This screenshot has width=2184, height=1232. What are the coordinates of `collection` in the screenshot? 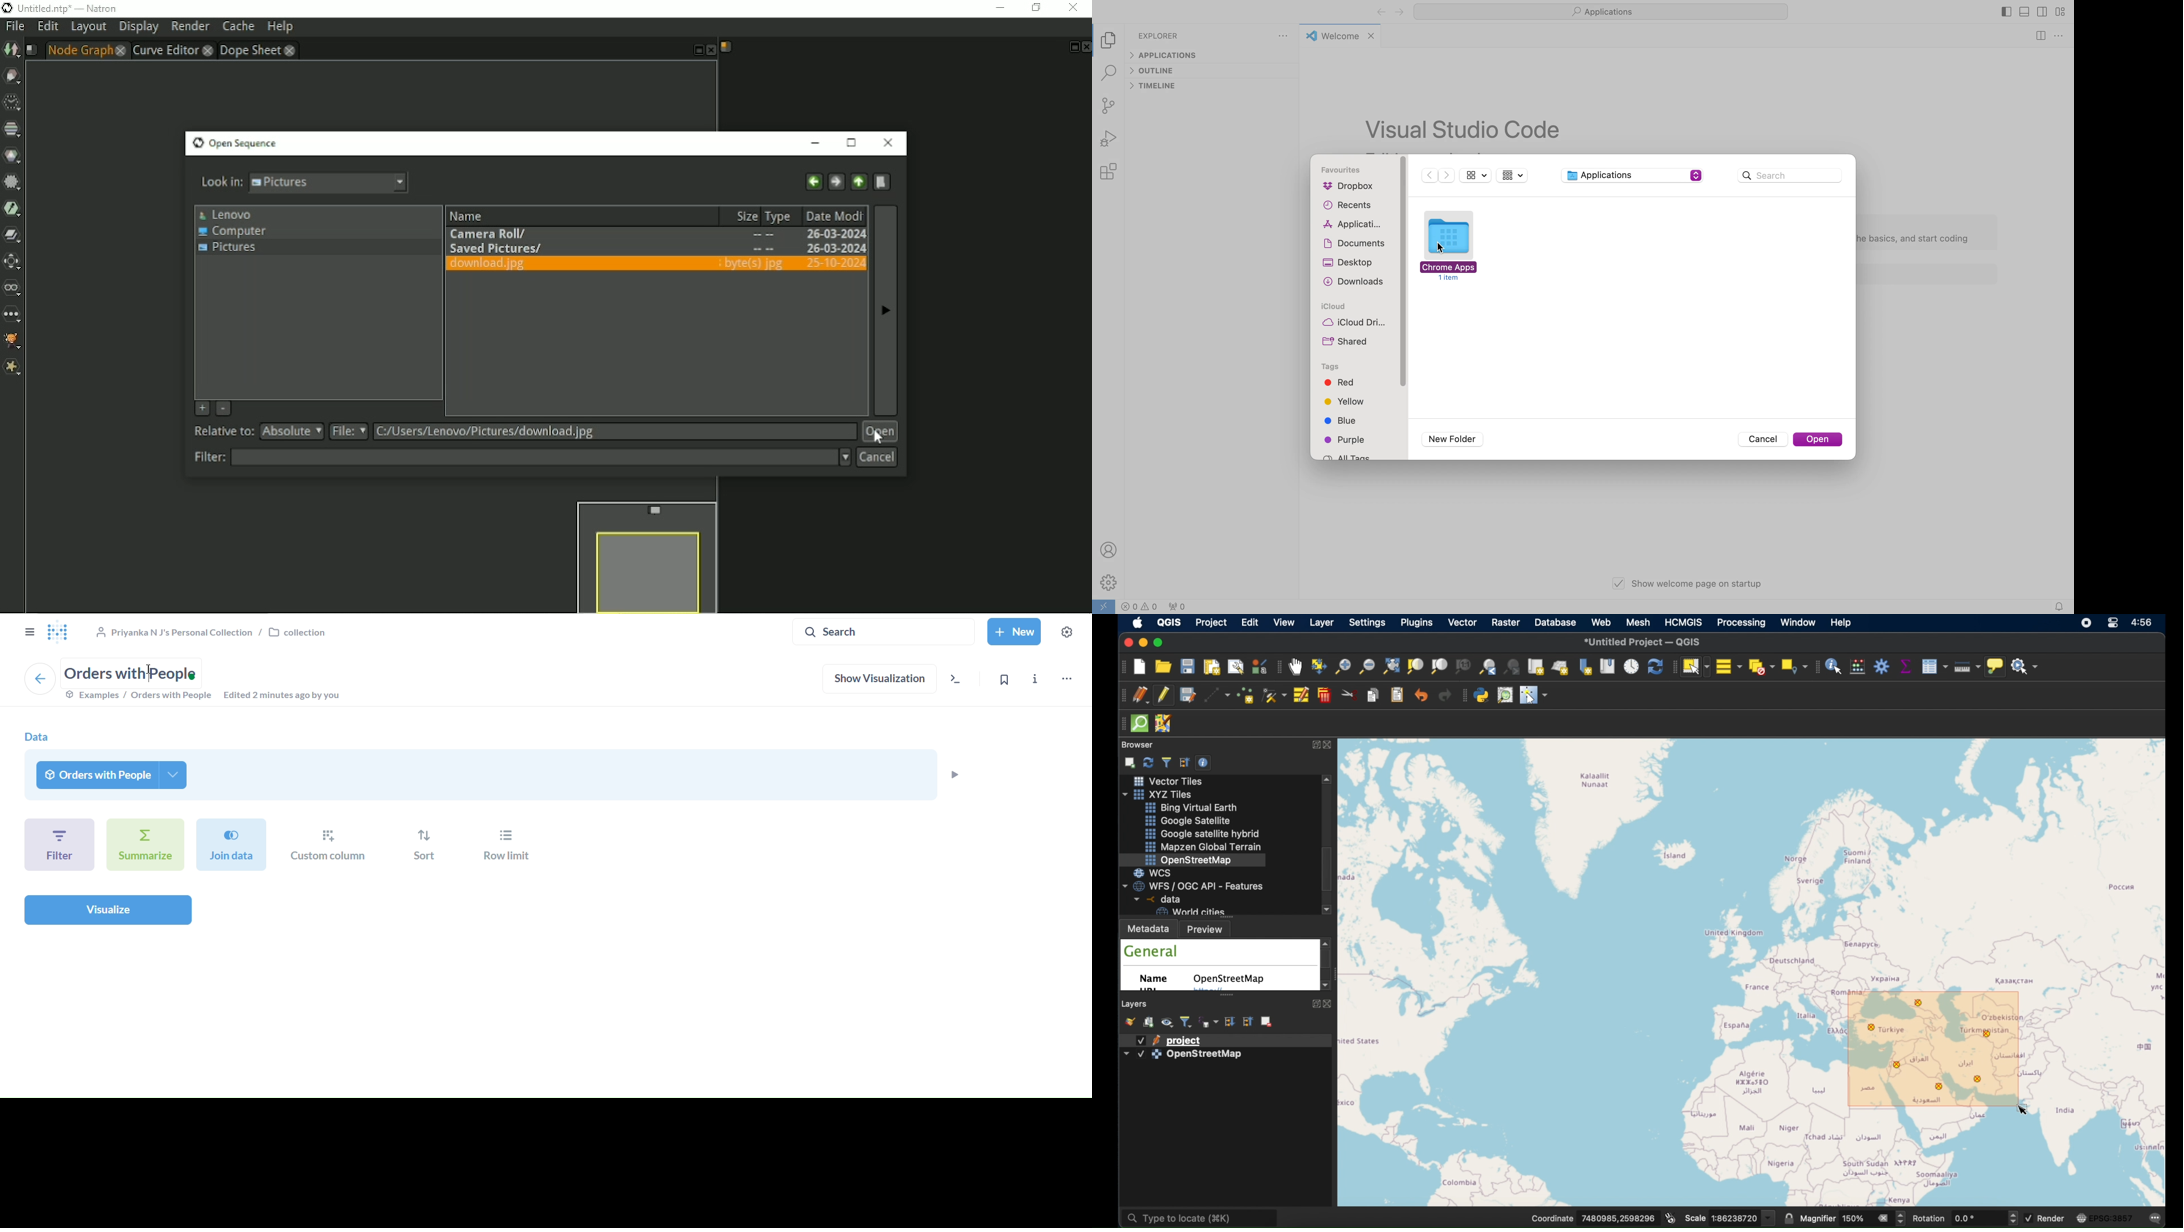 It's located at (210, 631).